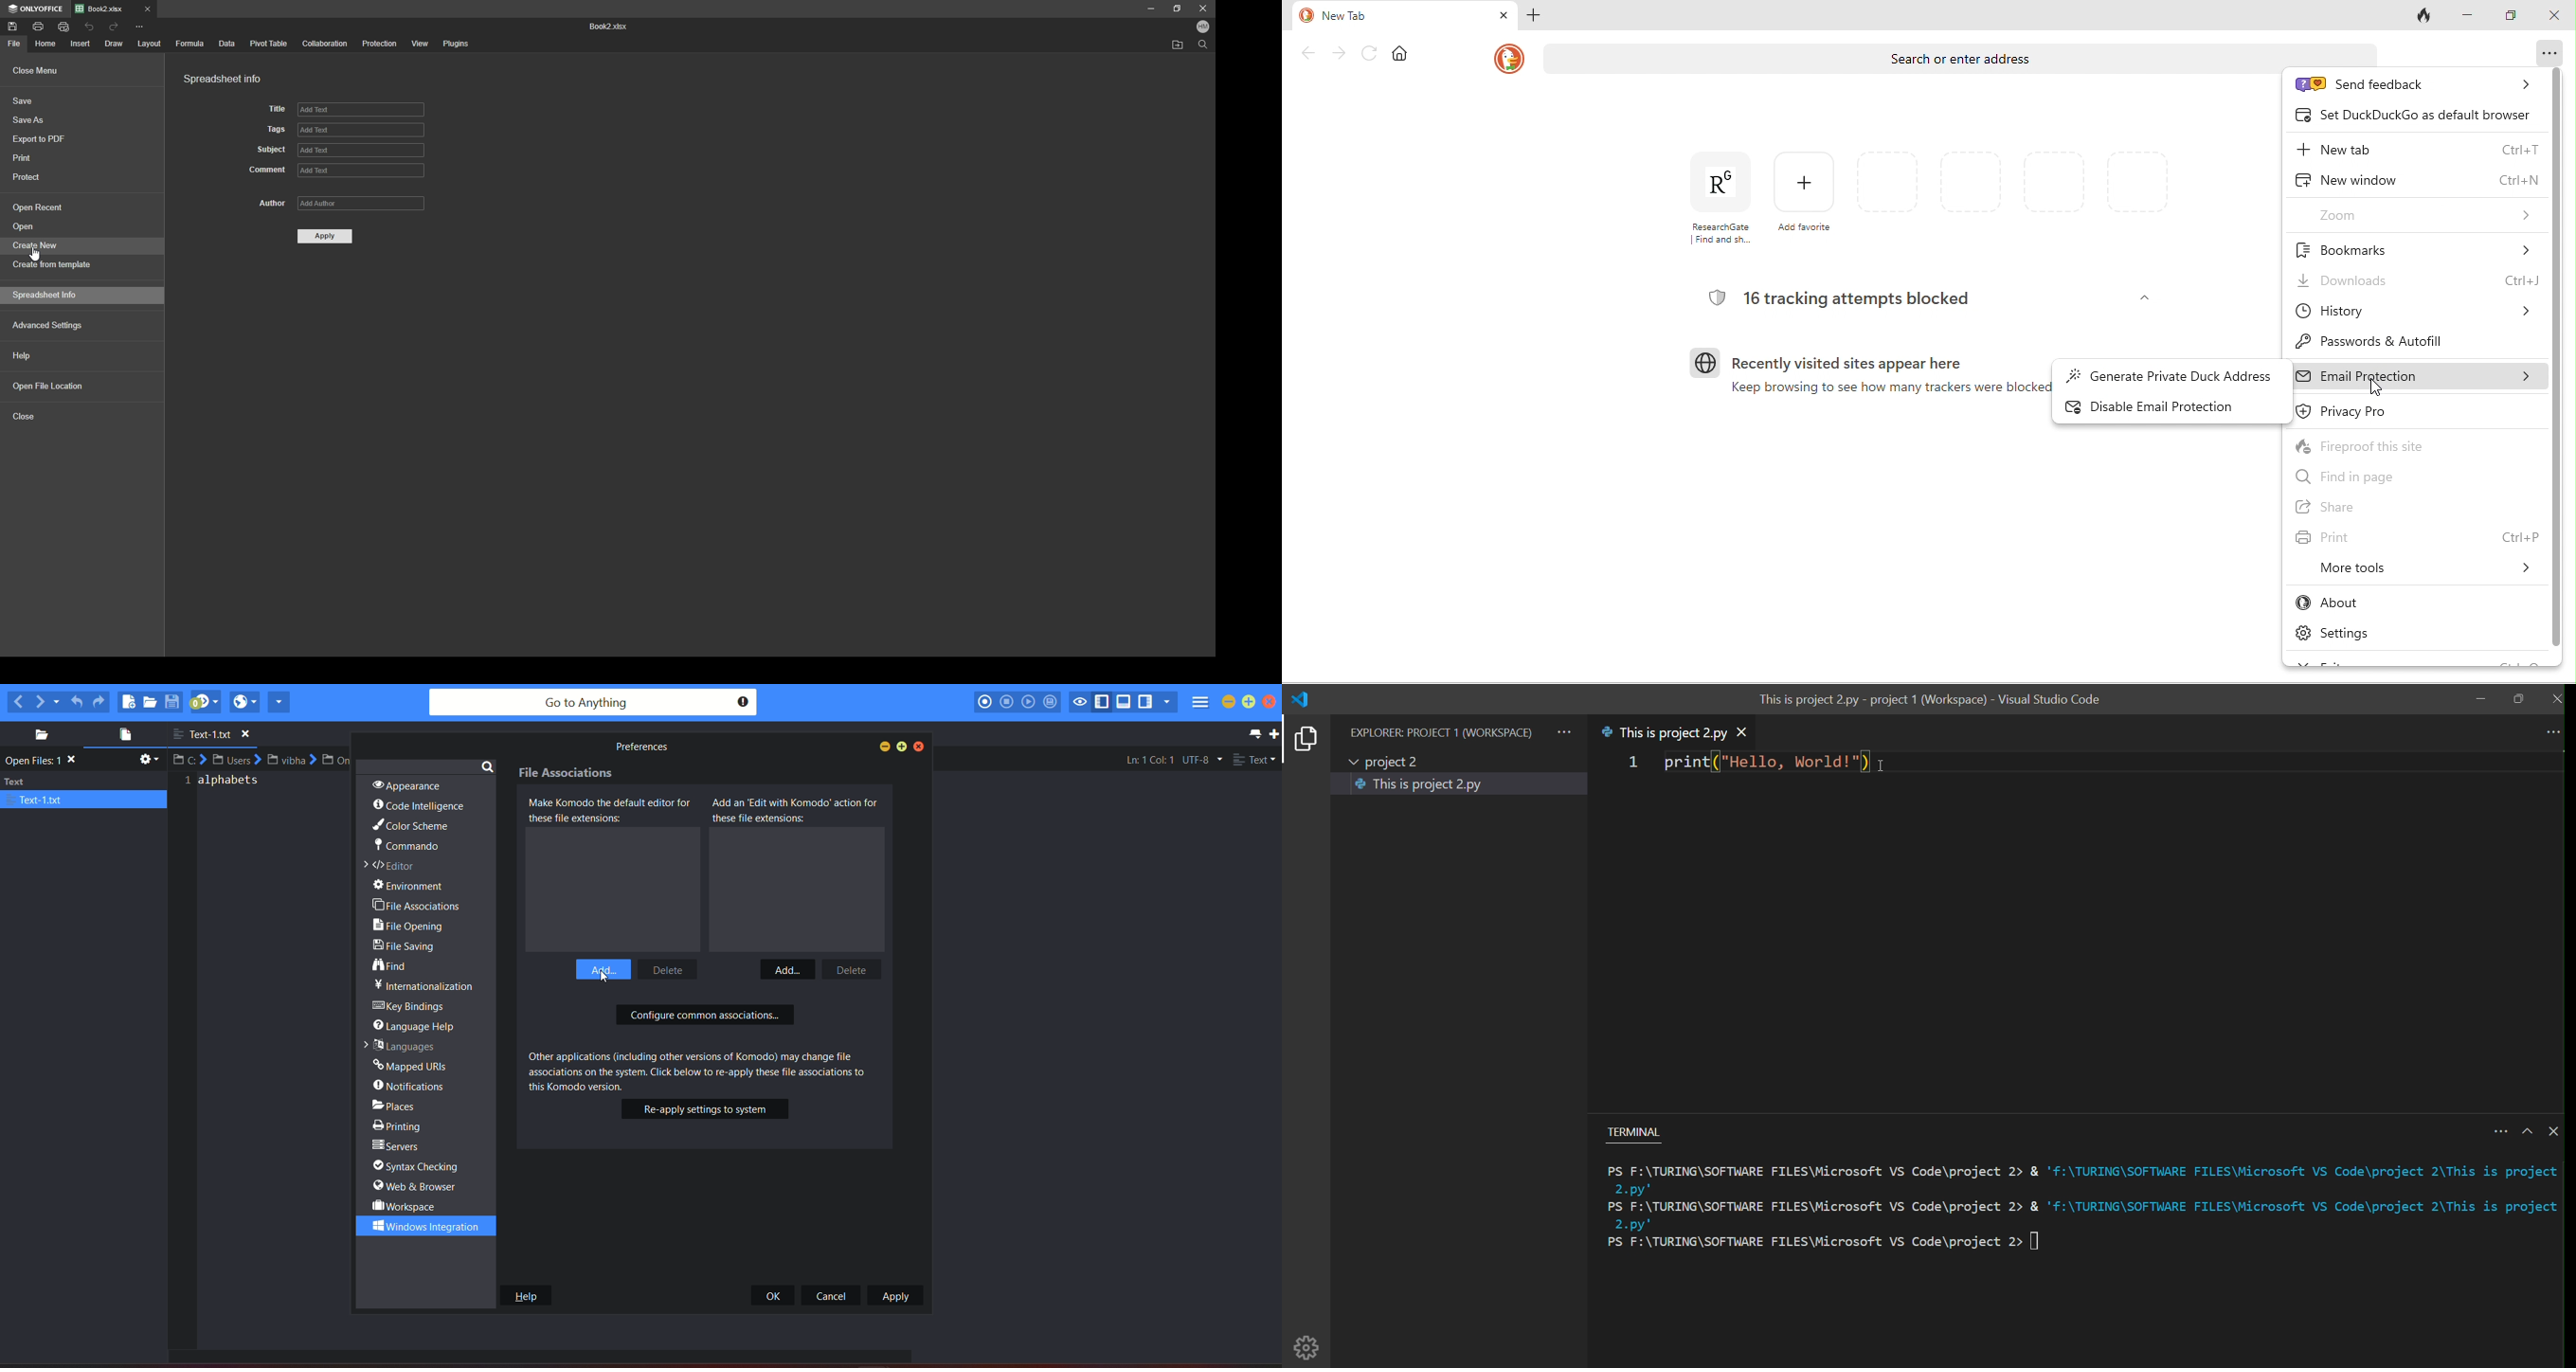  What do you see at coordinates (105, 9) in the screenshot?
I see `Book2.xlsx` at bounding box center [105, 9].